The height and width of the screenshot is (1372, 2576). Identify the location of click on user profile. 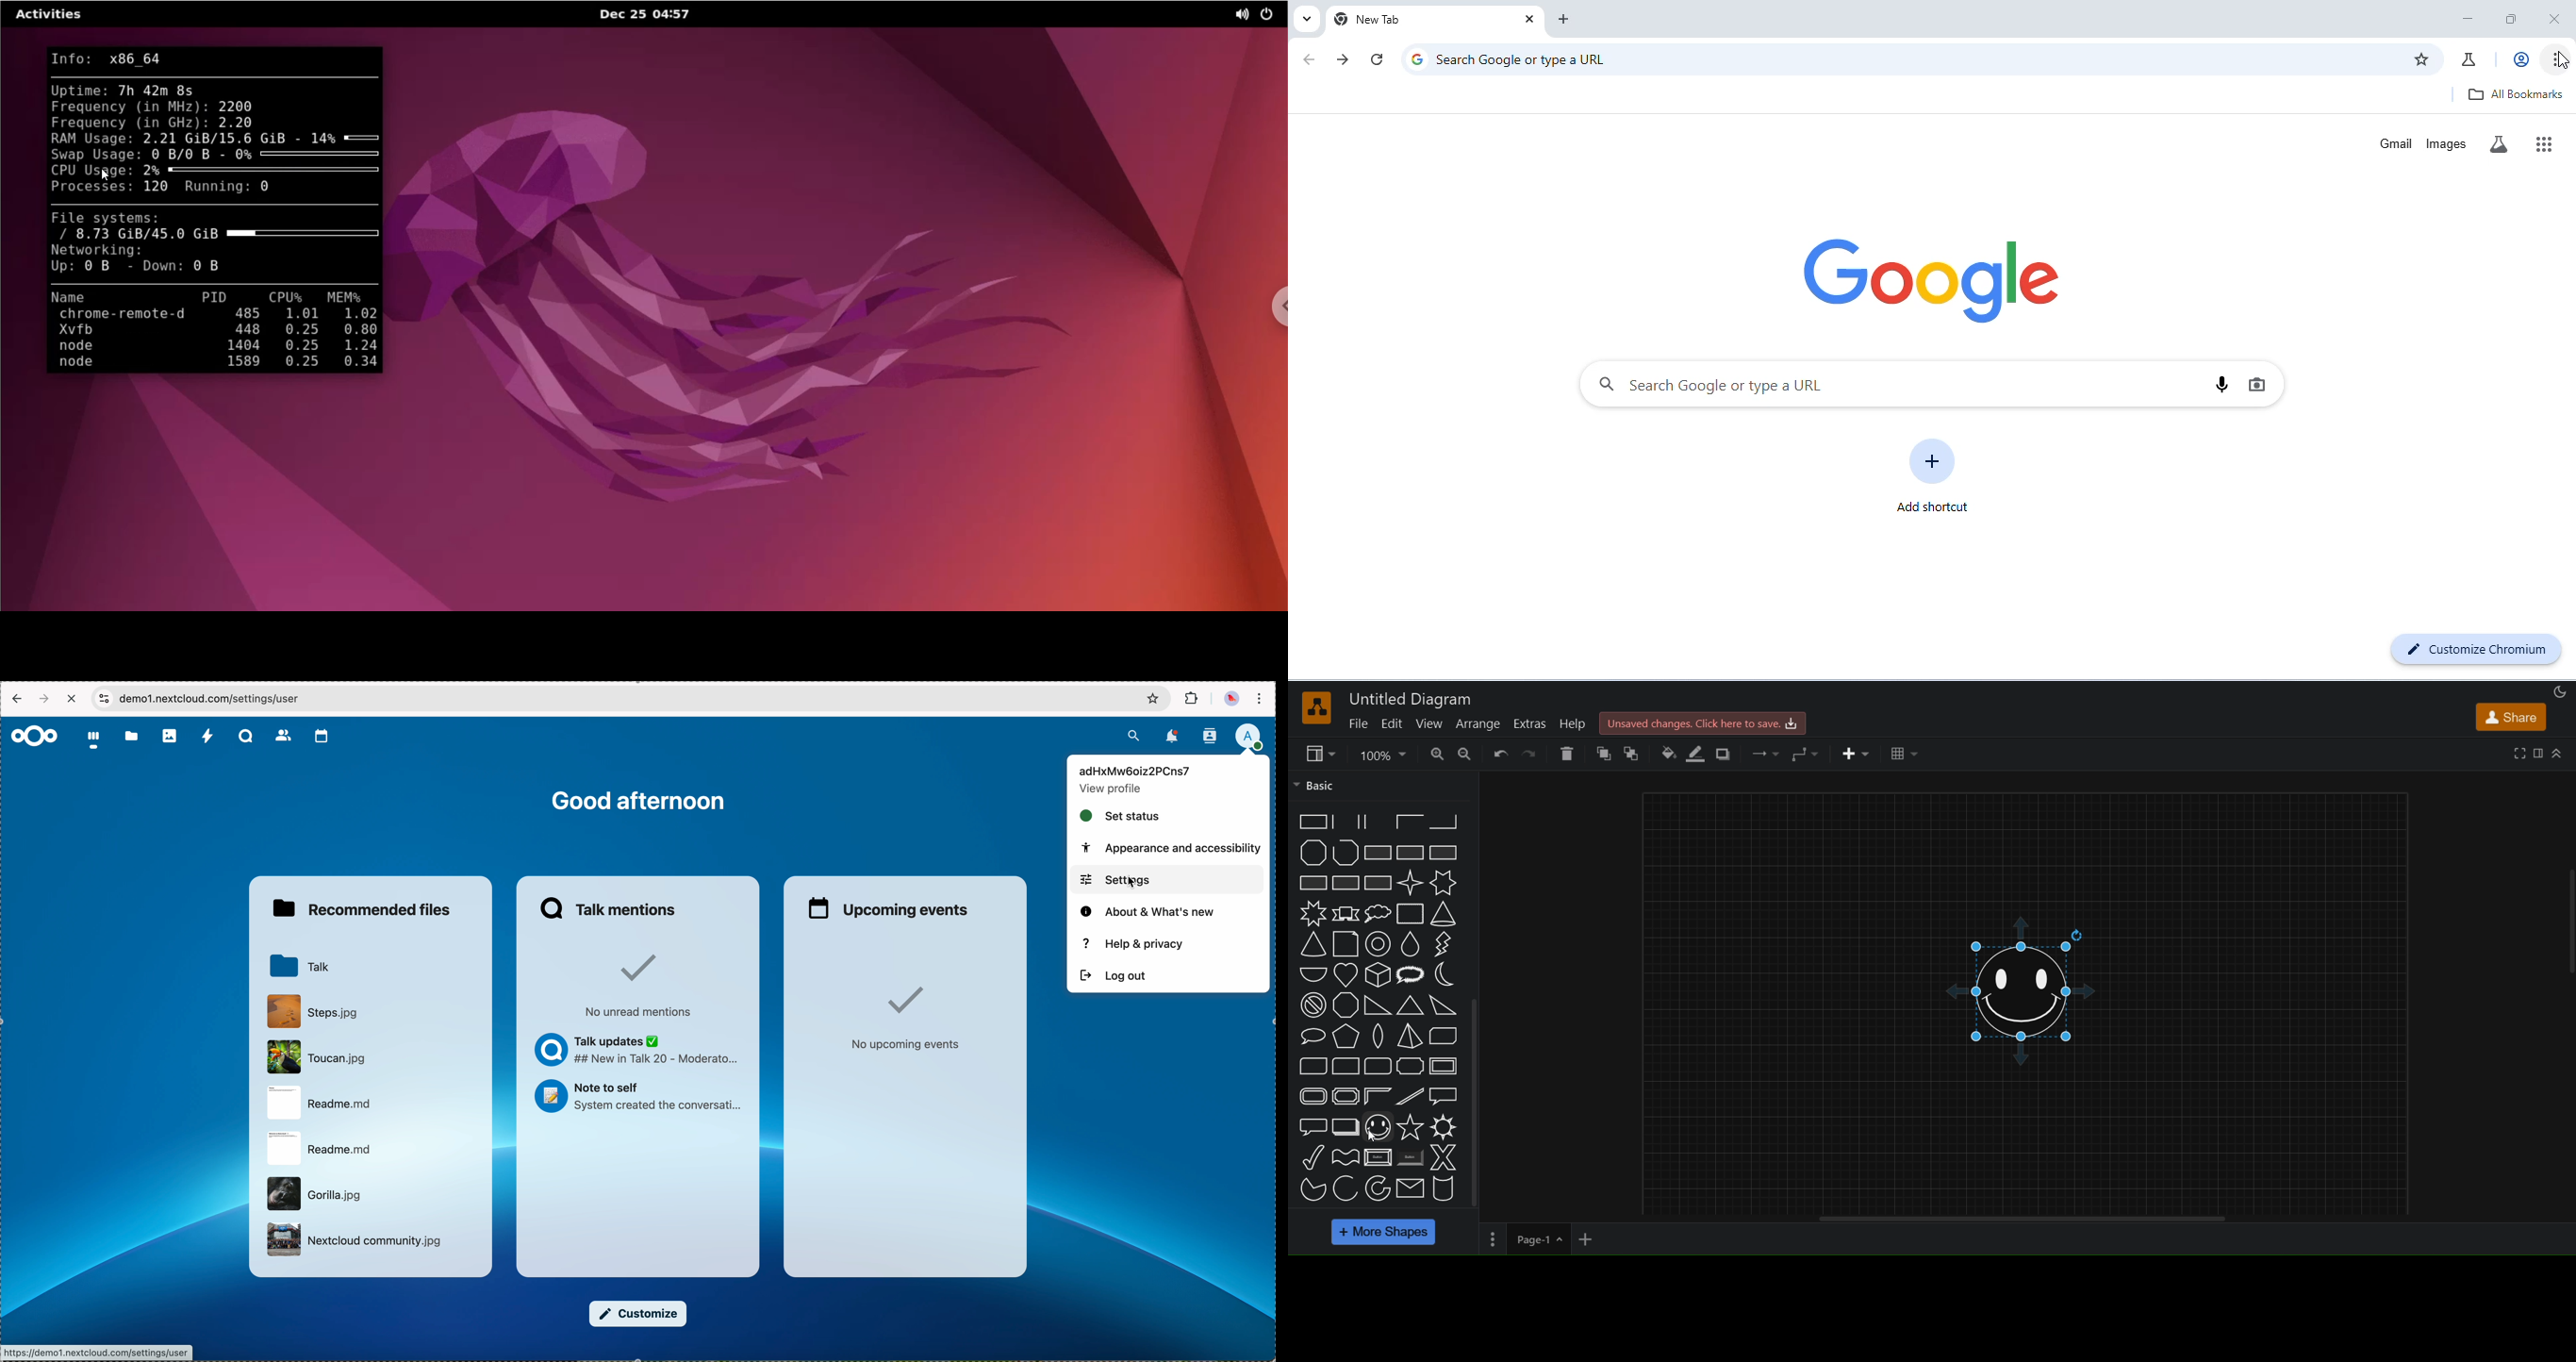
(1253, 738).